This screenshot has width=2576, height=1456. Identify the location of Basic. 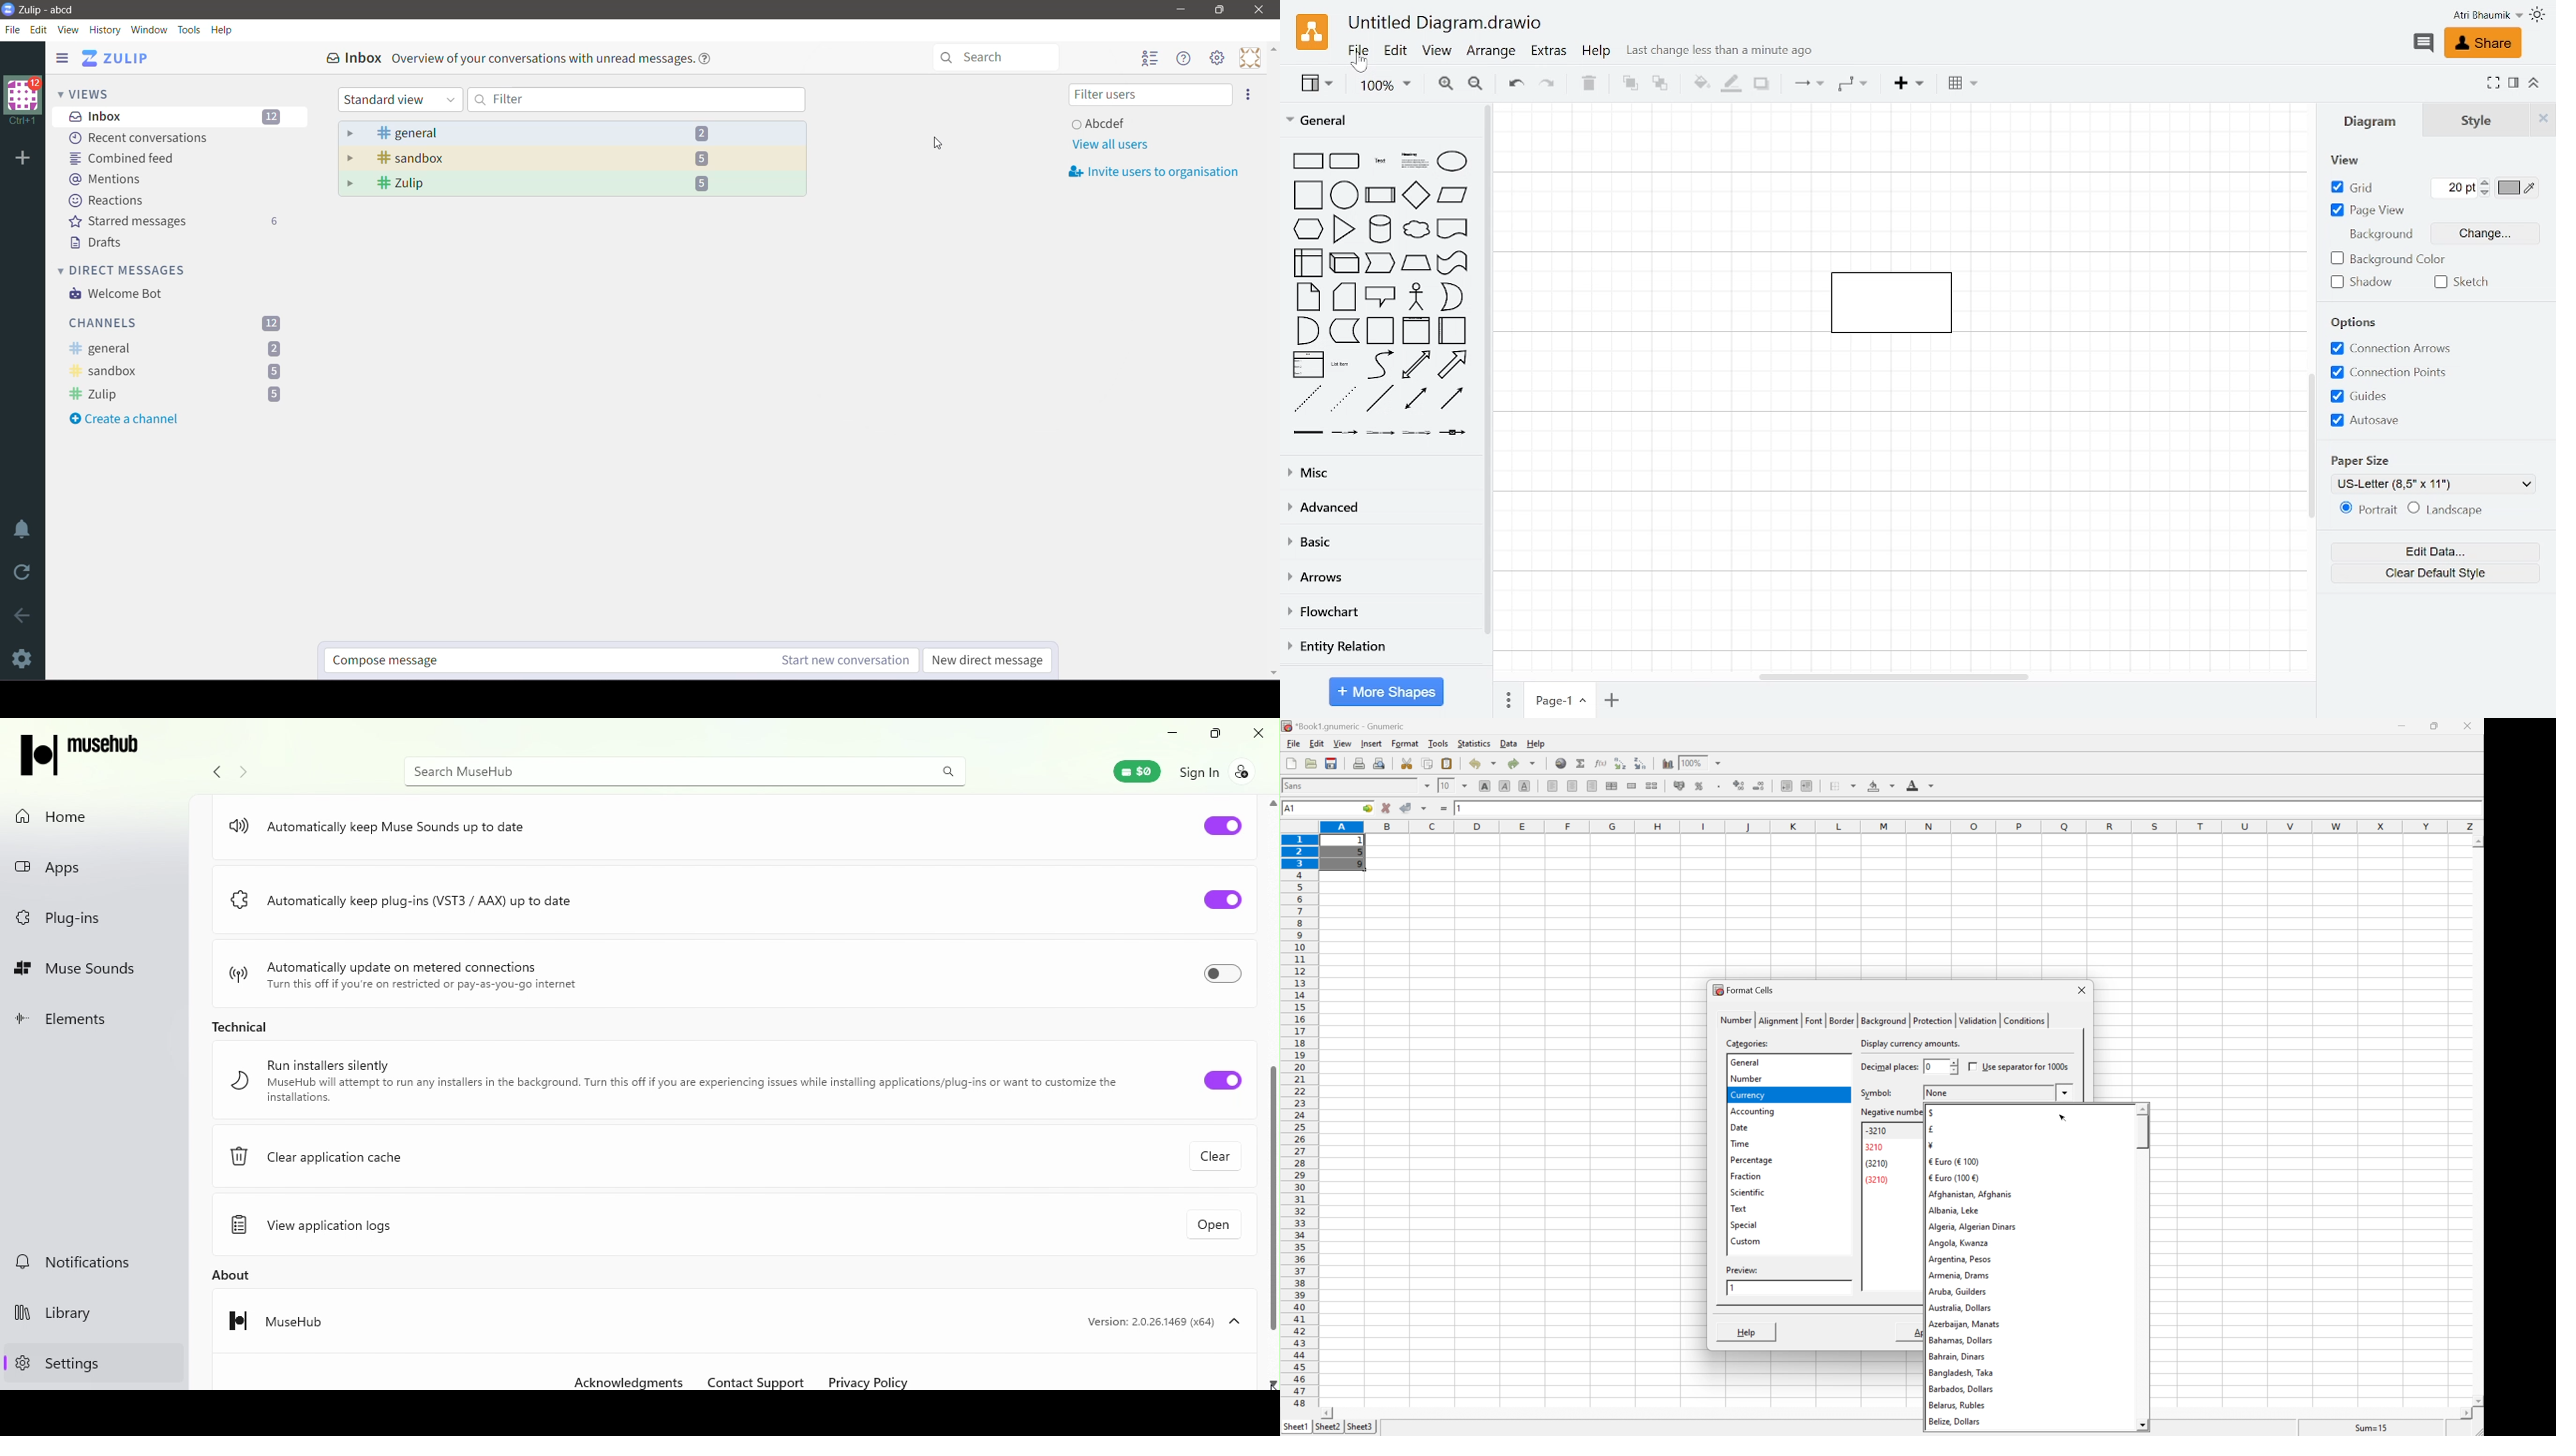
(1382, 540).